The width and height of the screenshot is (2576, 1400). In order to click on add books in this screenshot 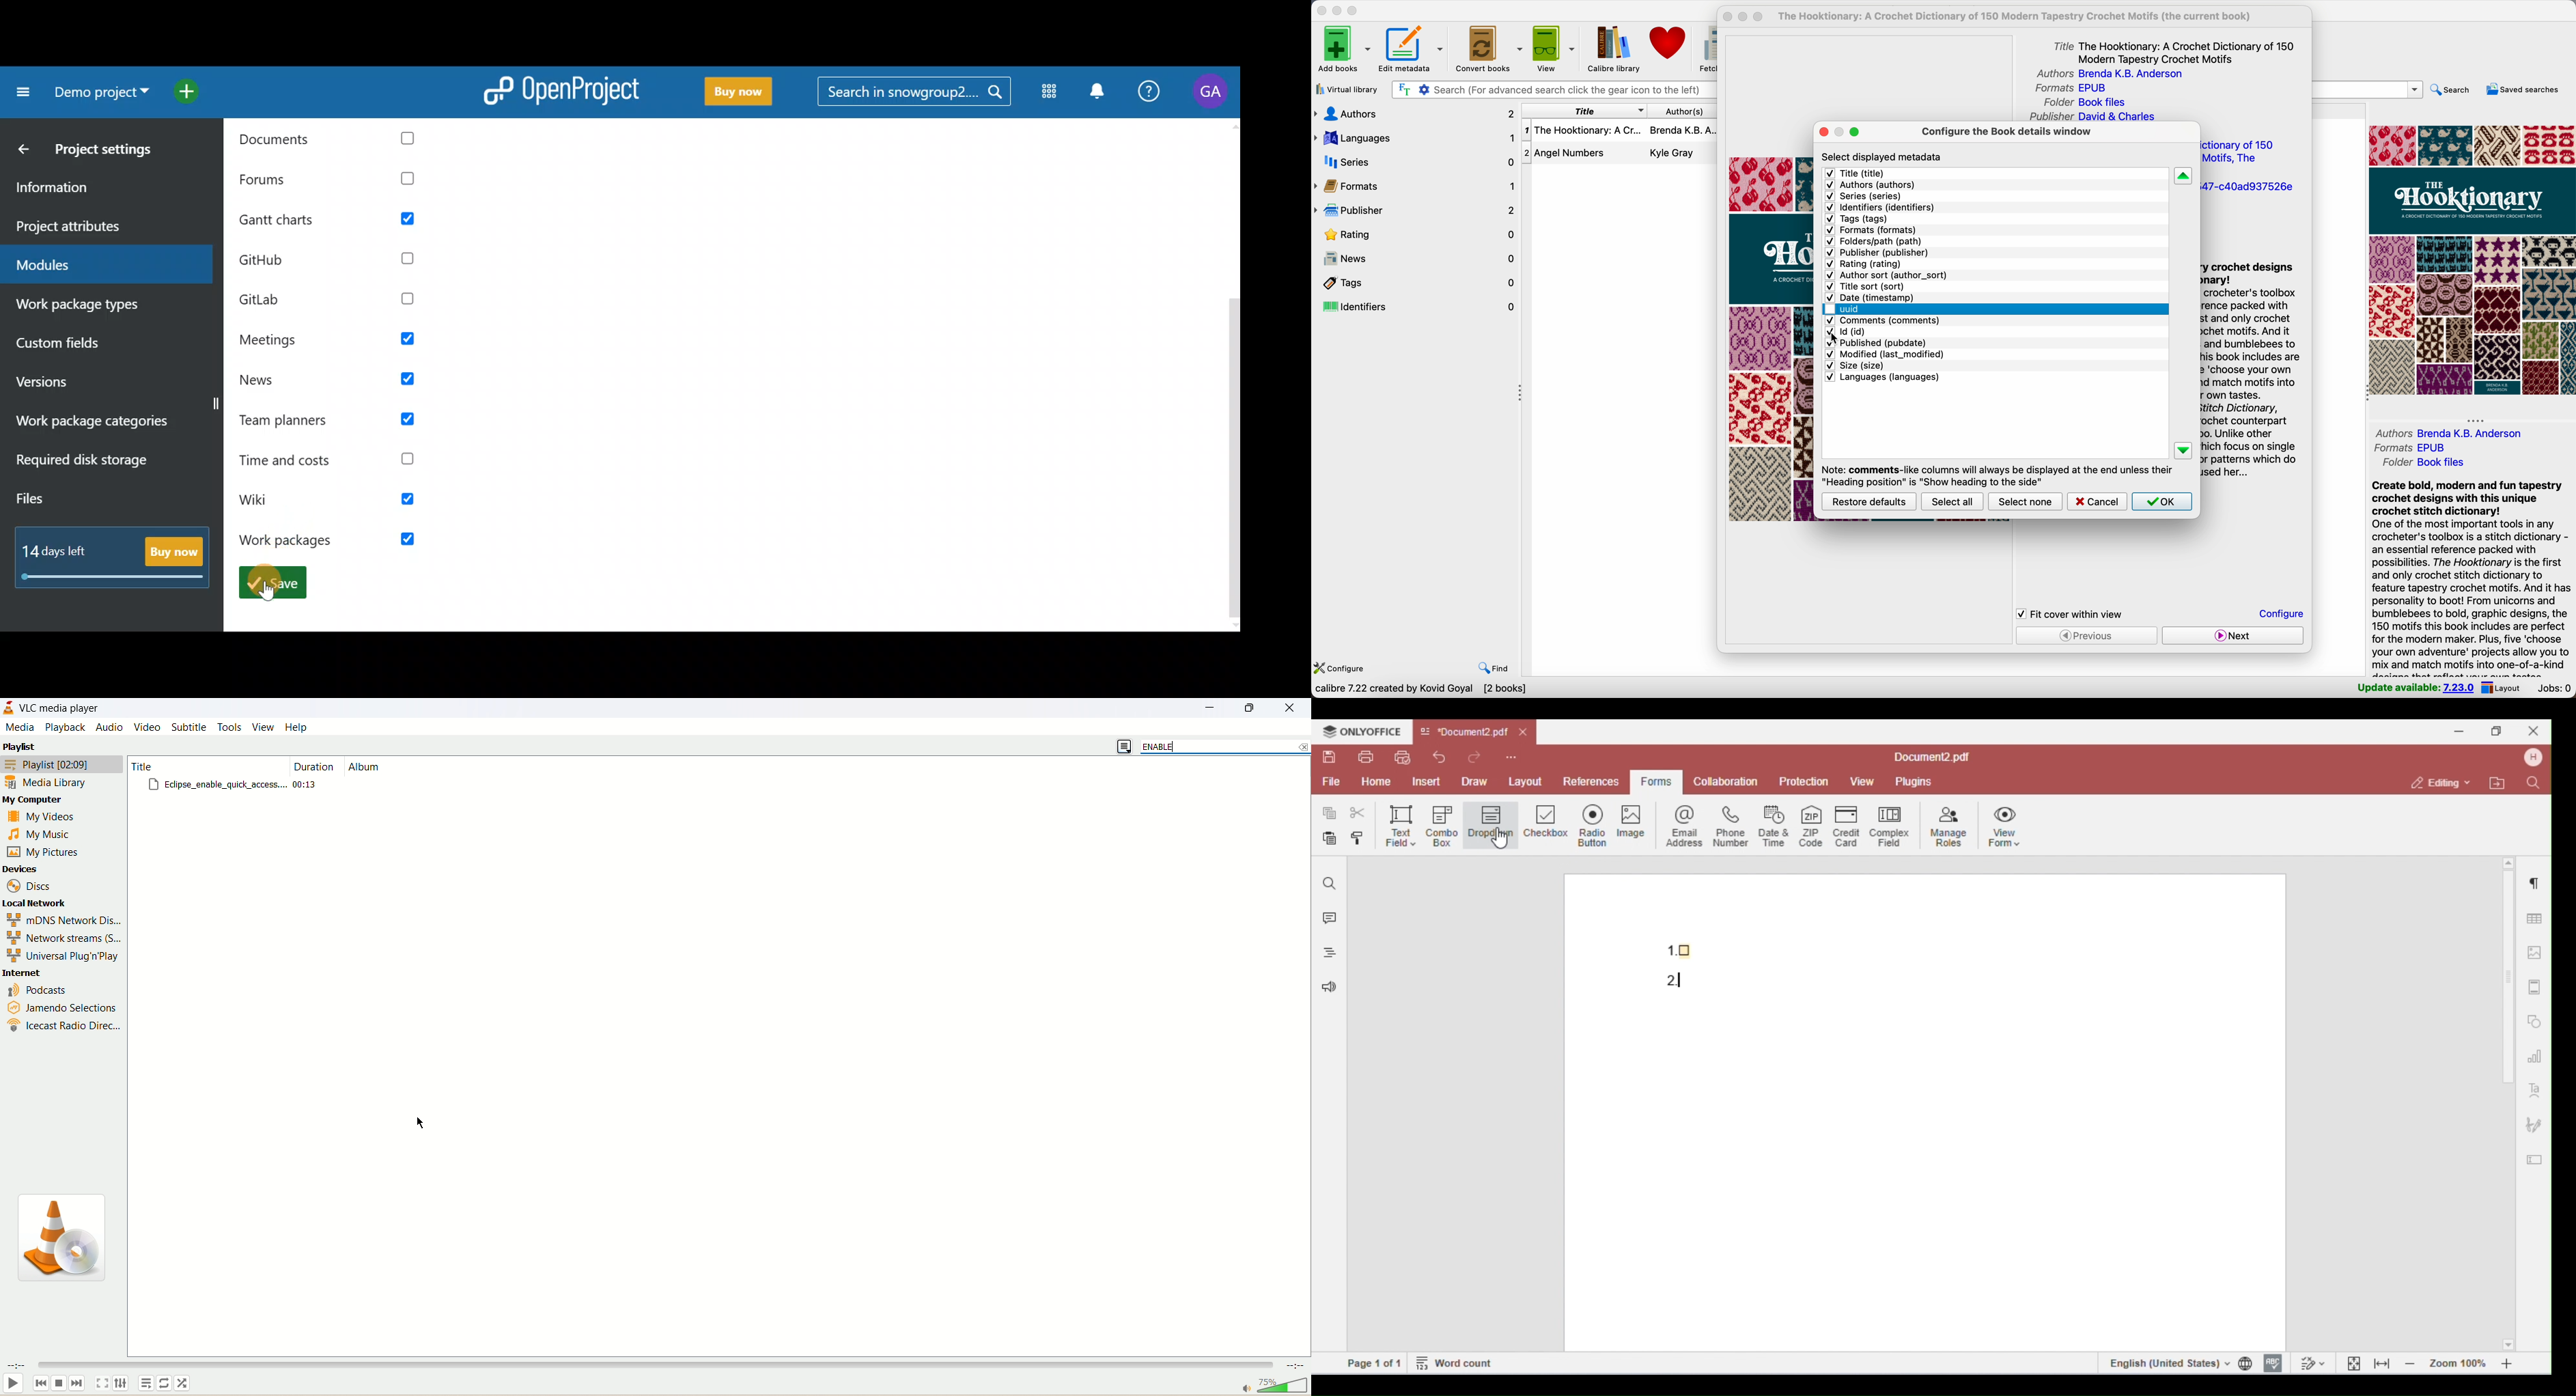, I will do `click(1344, 50)`.